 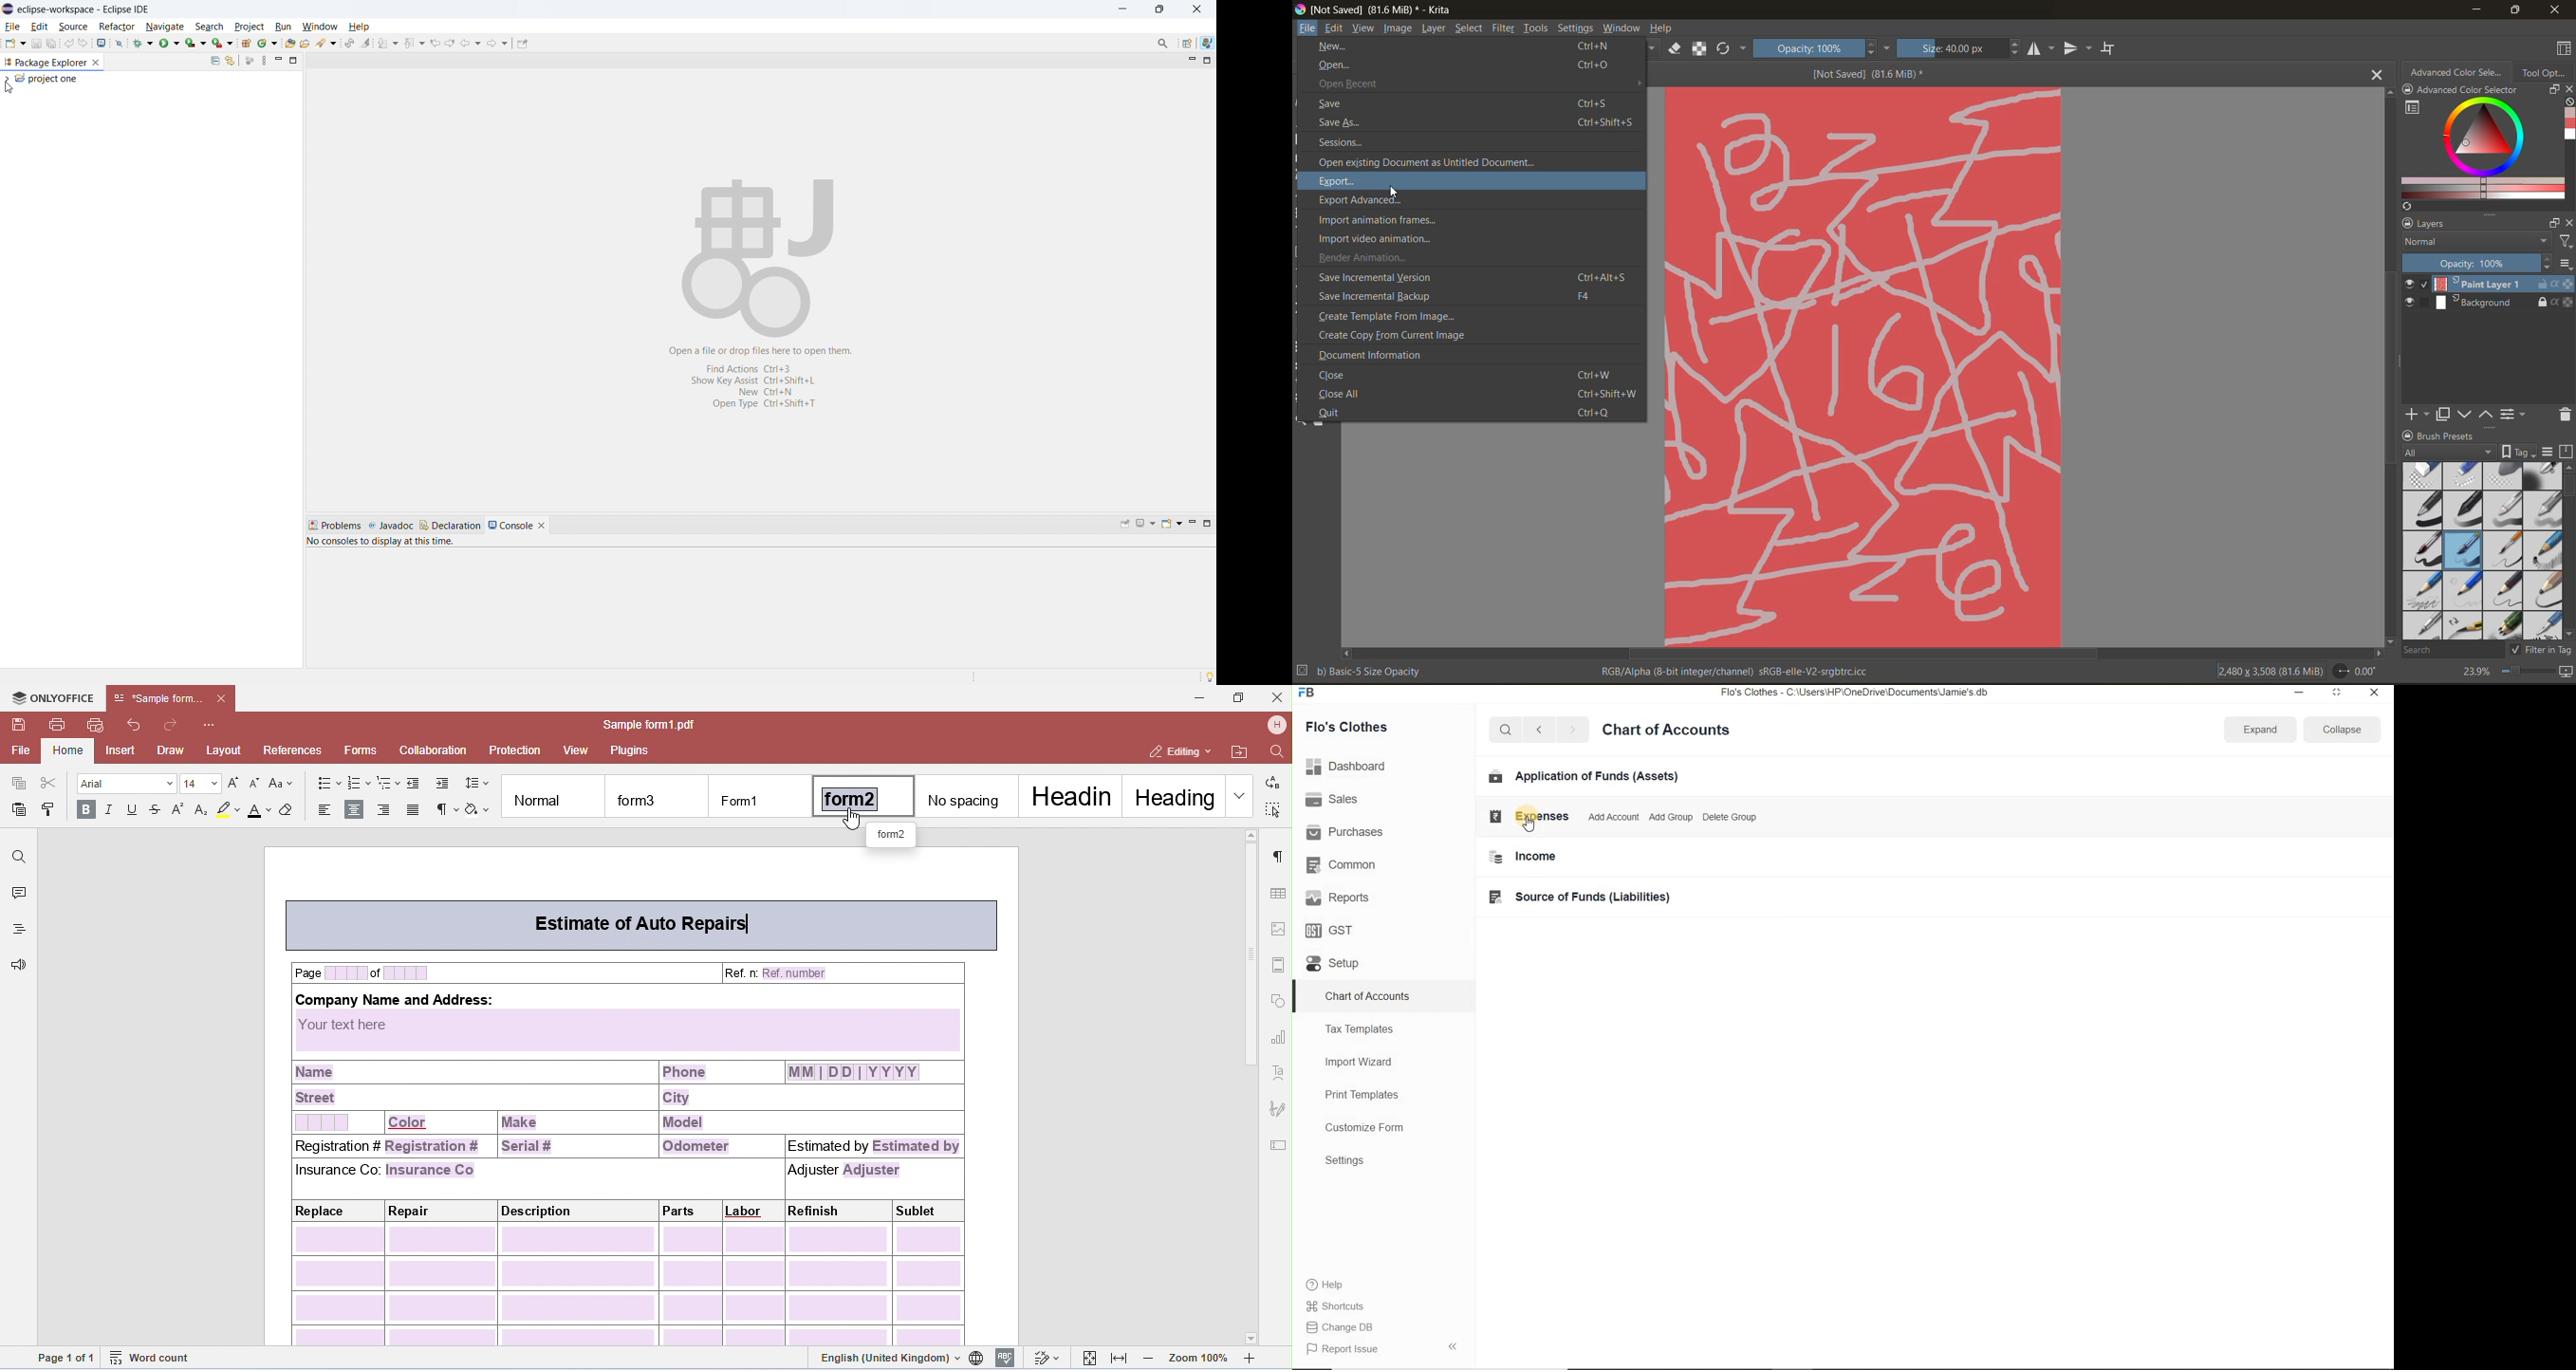 I want to click on Flo's Clothes - C:\Users\HP\OneDrive\Documents\Jamie's db, so click(x=1863, y=694).